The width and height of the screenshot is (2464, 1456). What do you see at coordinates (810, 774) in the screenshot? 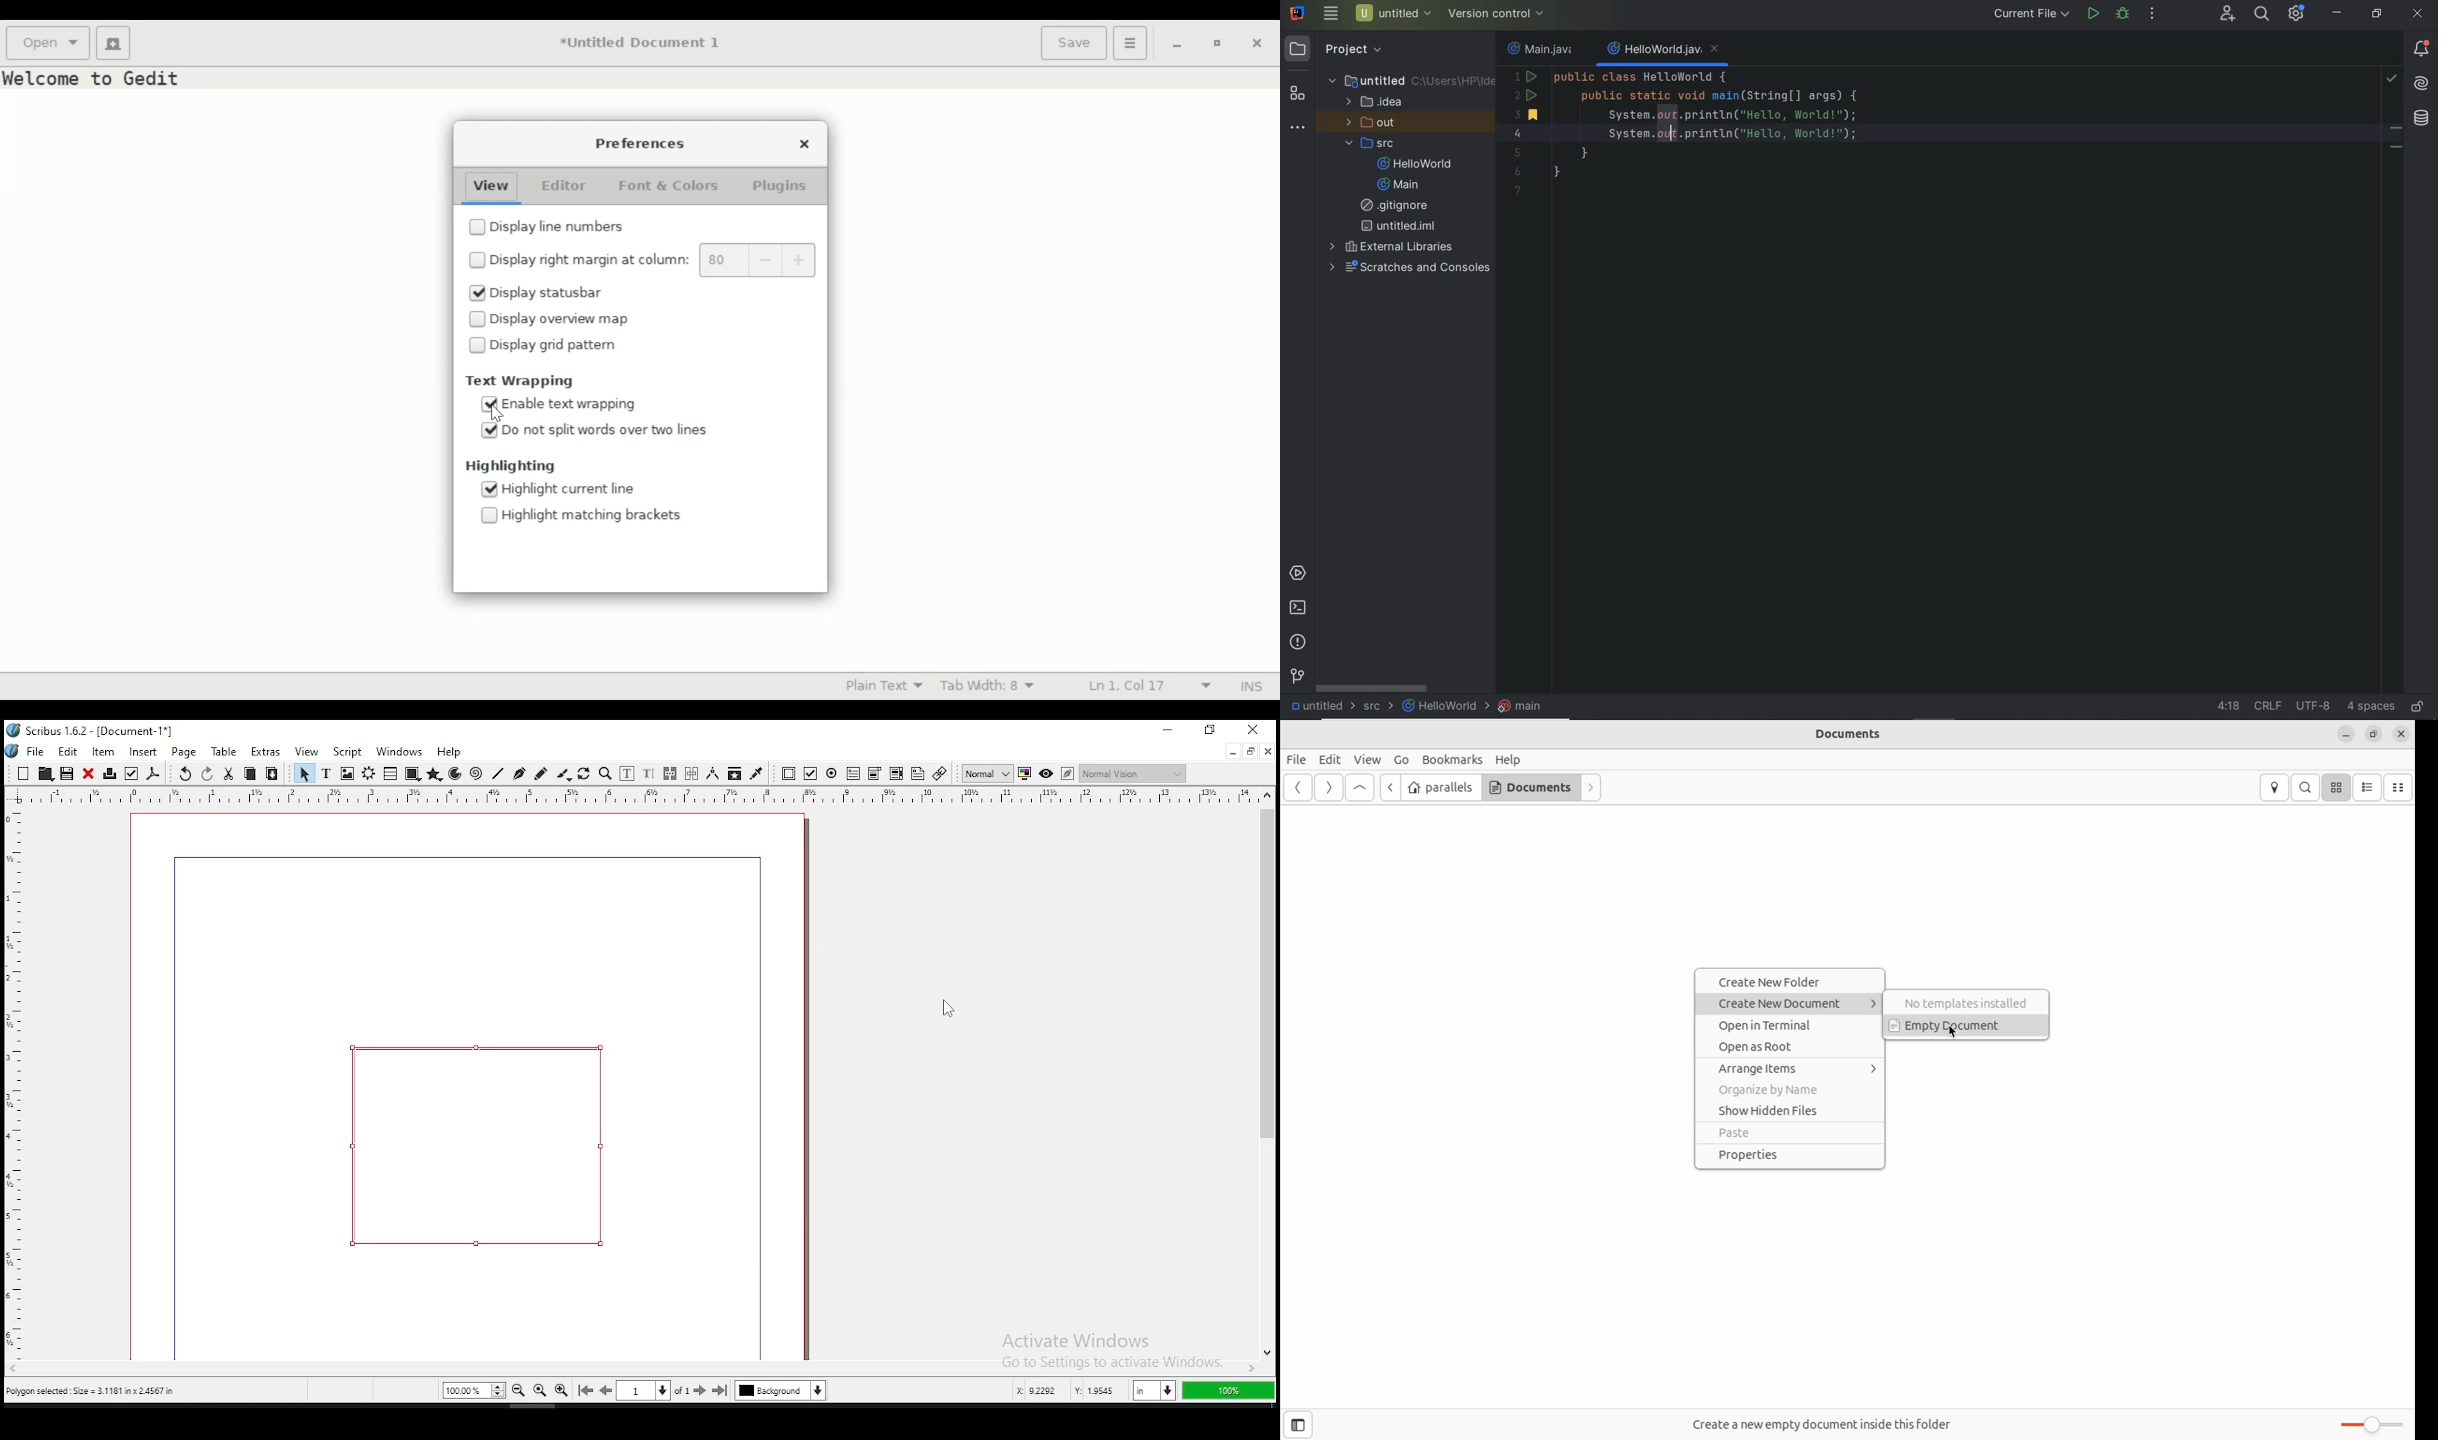
I see `pdf checkbox` at bounding box center [810, 774].